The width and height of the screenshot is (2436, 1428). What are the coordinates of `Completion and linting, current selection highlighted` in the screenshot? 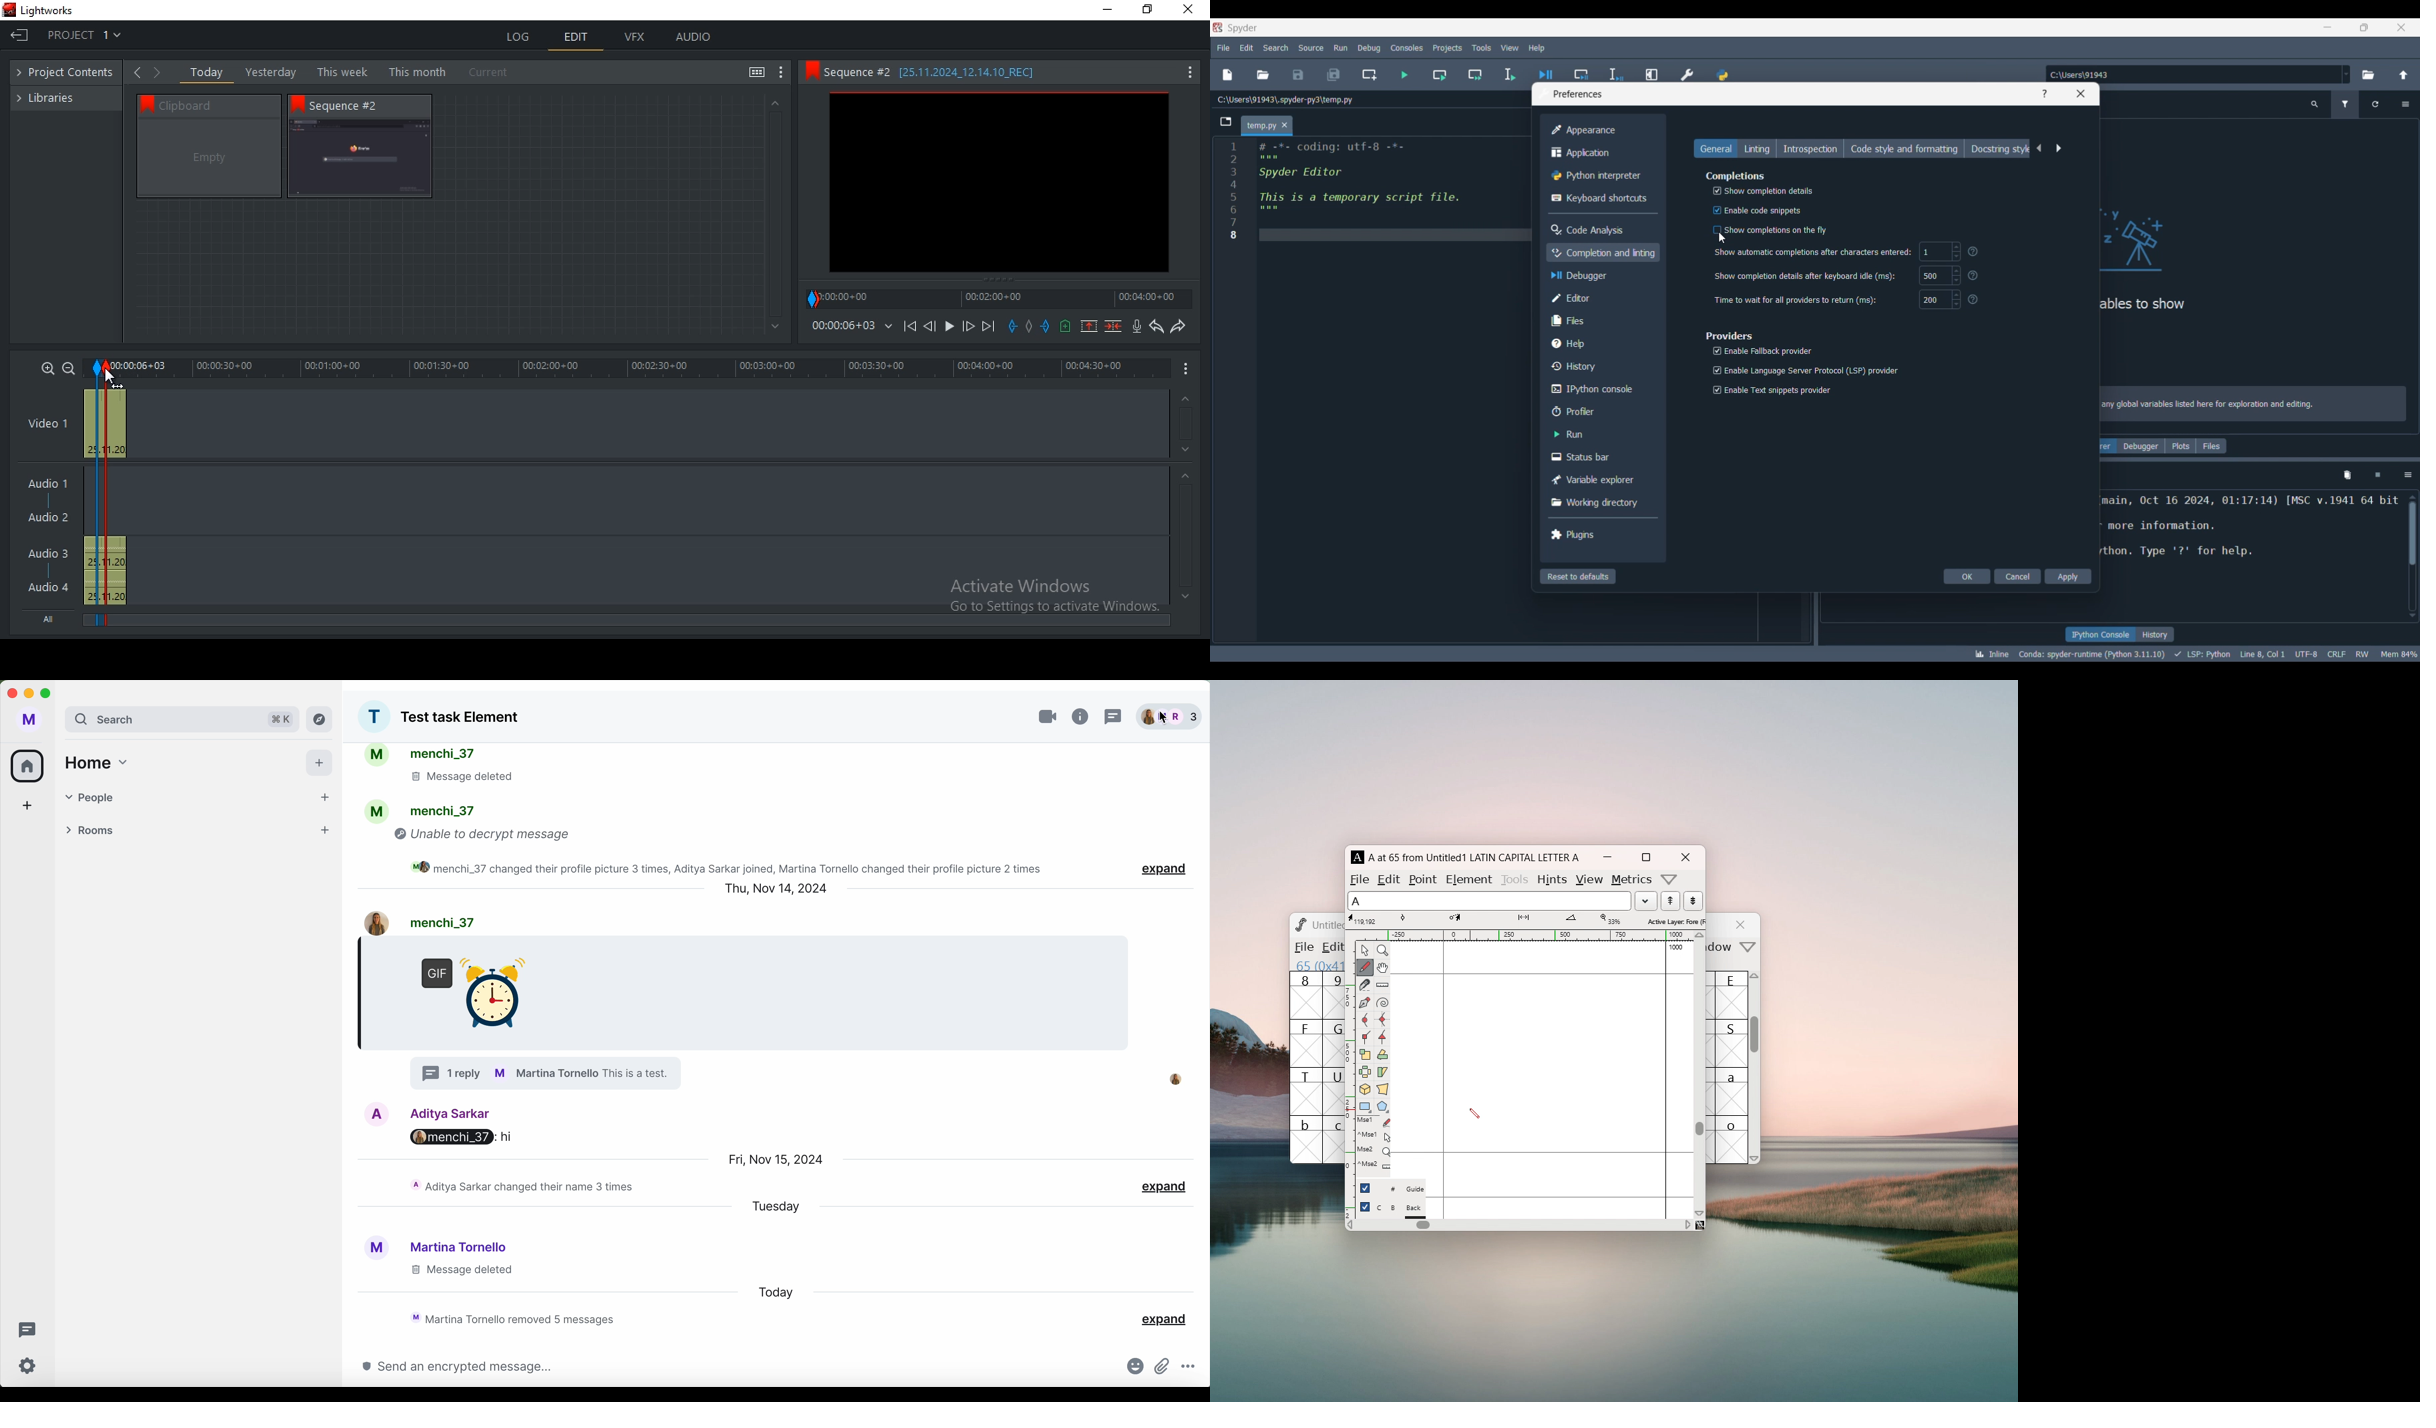 It's located at (1603, 253).